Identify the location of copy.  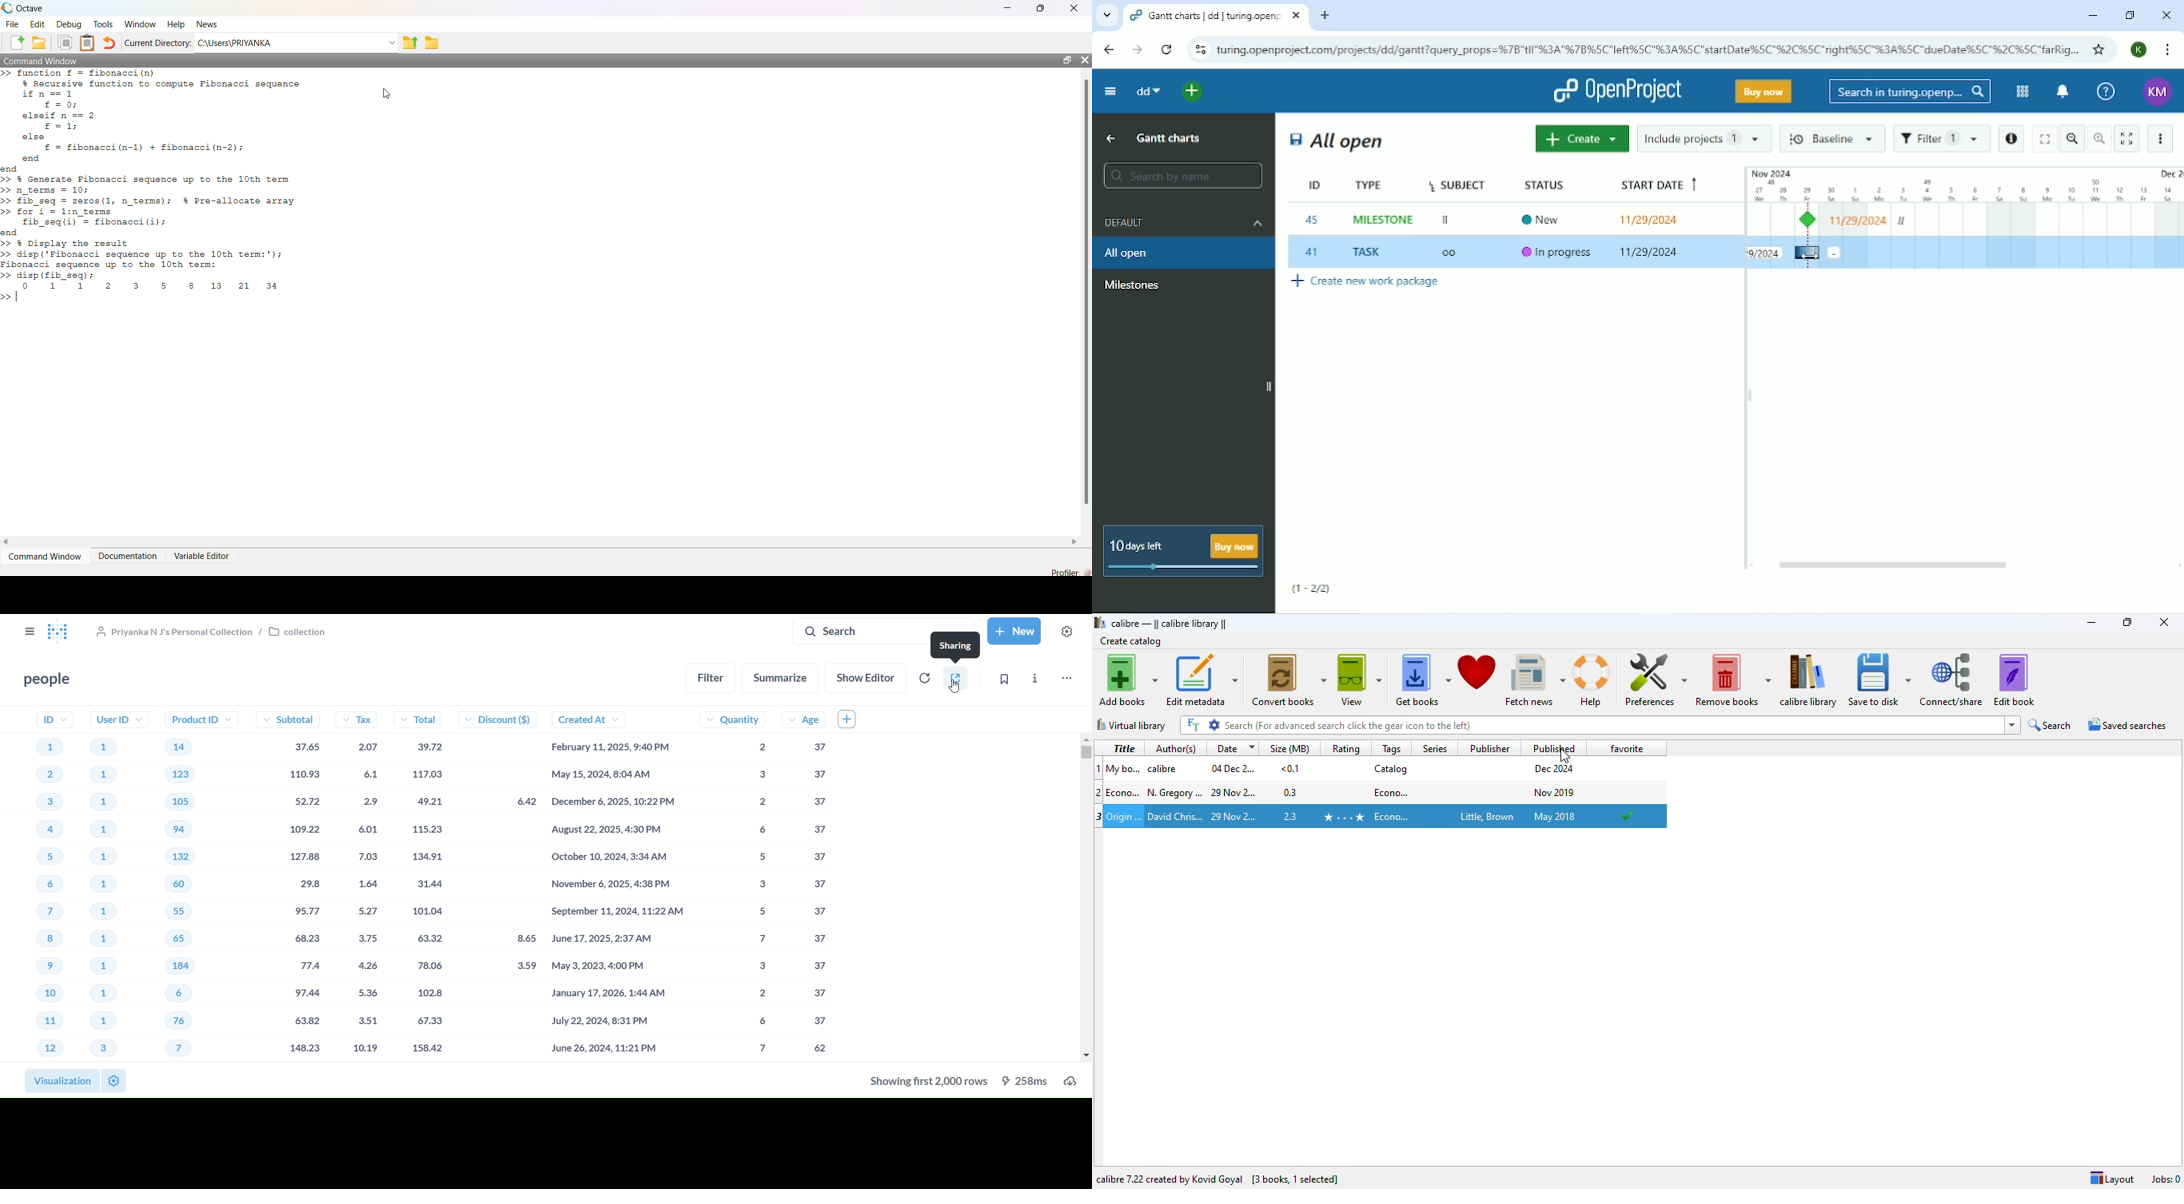
(66, 43).